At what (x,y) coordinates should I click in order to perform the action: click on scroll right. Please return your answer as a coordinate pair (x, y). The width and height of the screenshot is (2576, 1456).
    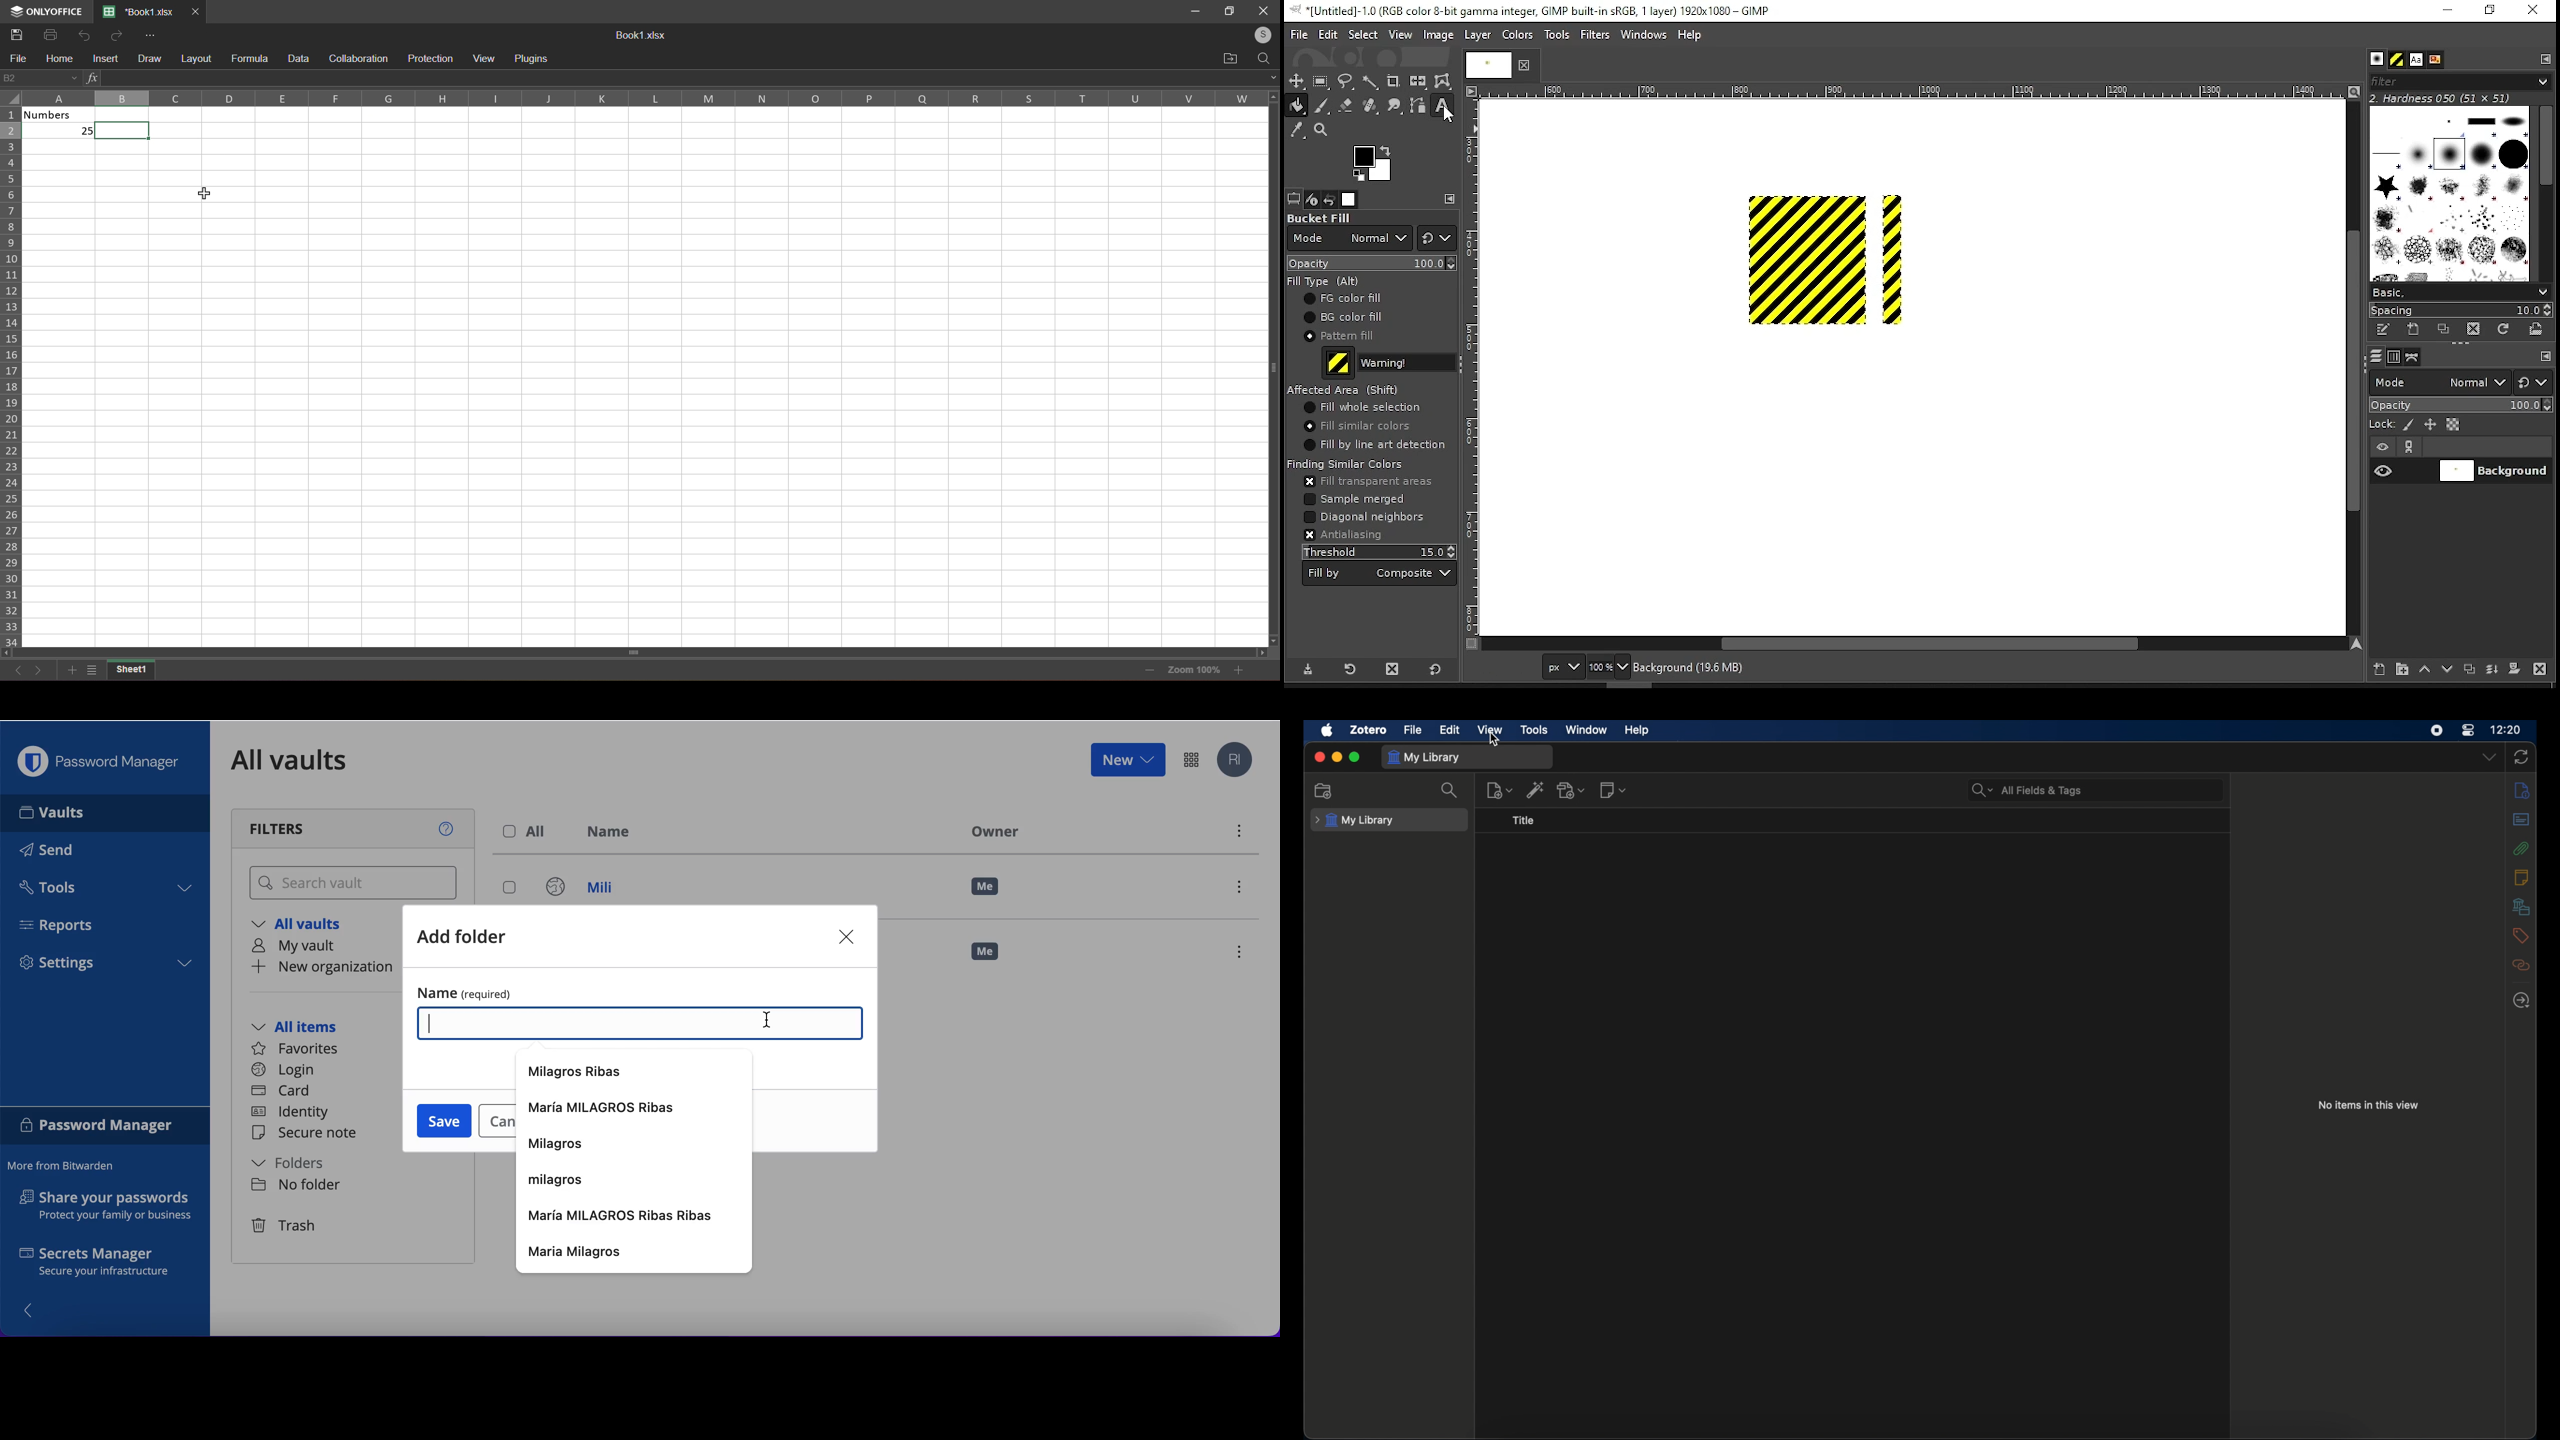
    Looking at the image, I should click on (1257, 653).